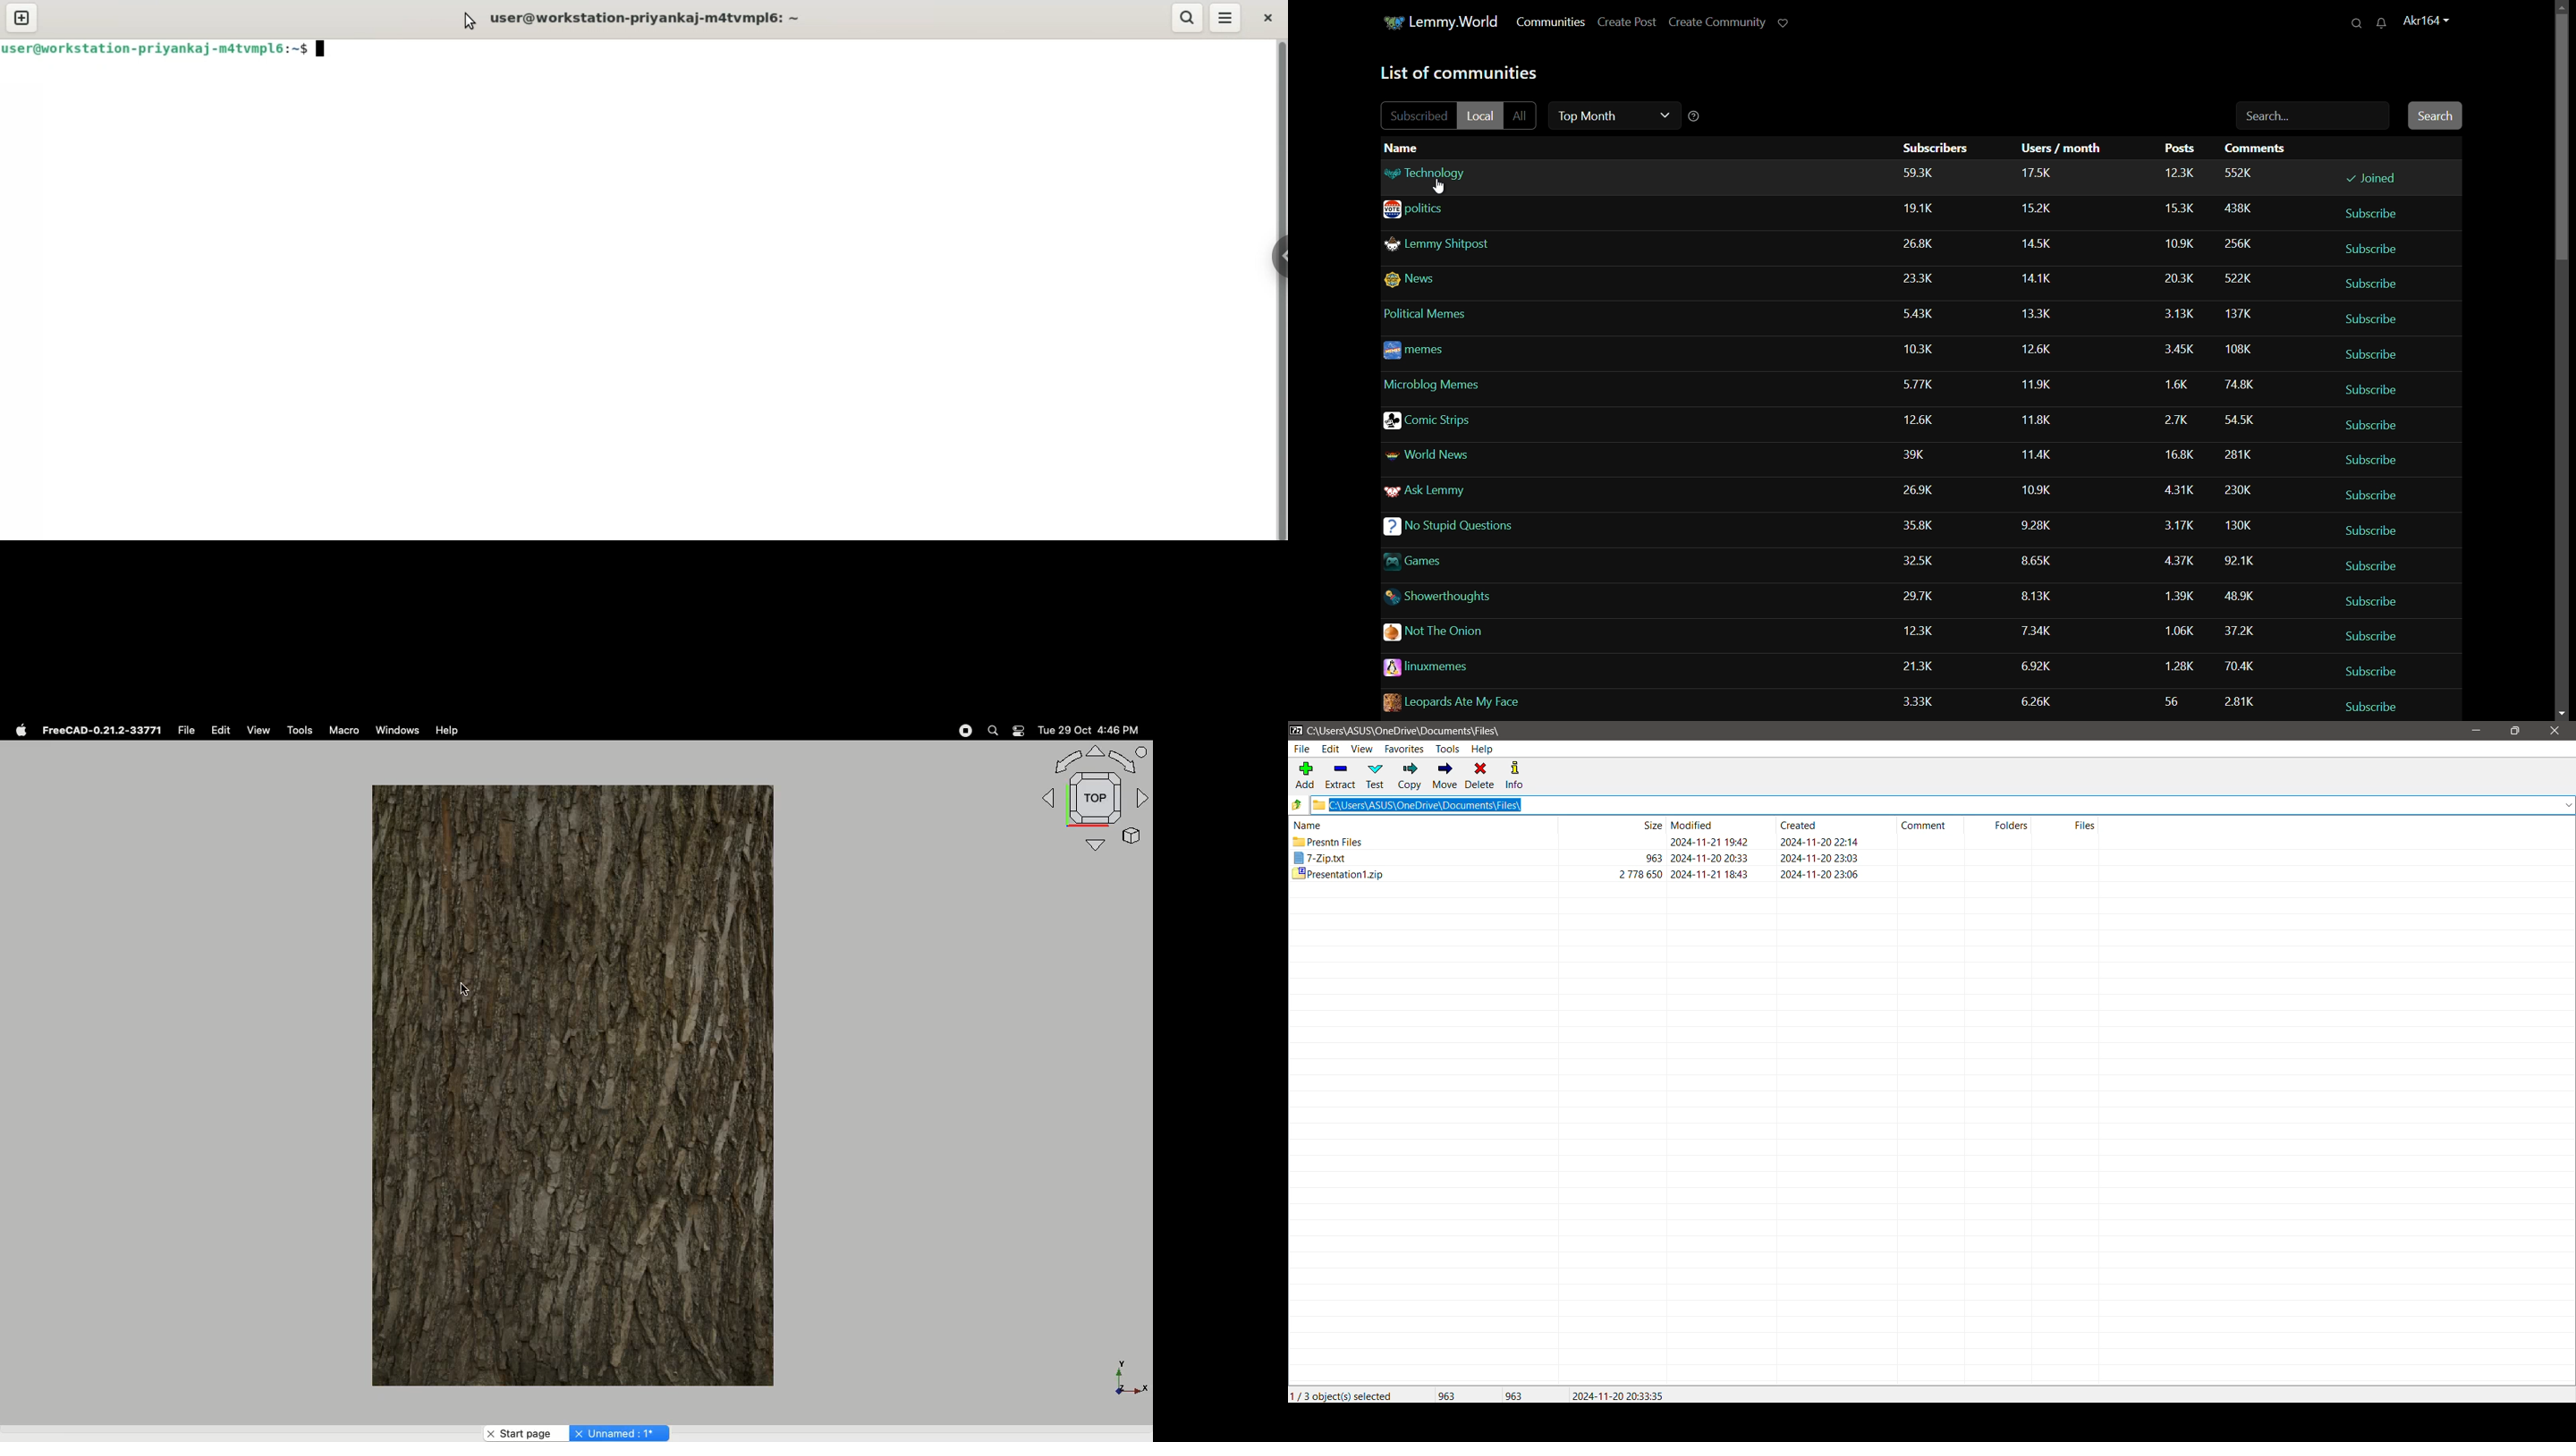  I want to click on size, so click(1652, 825).